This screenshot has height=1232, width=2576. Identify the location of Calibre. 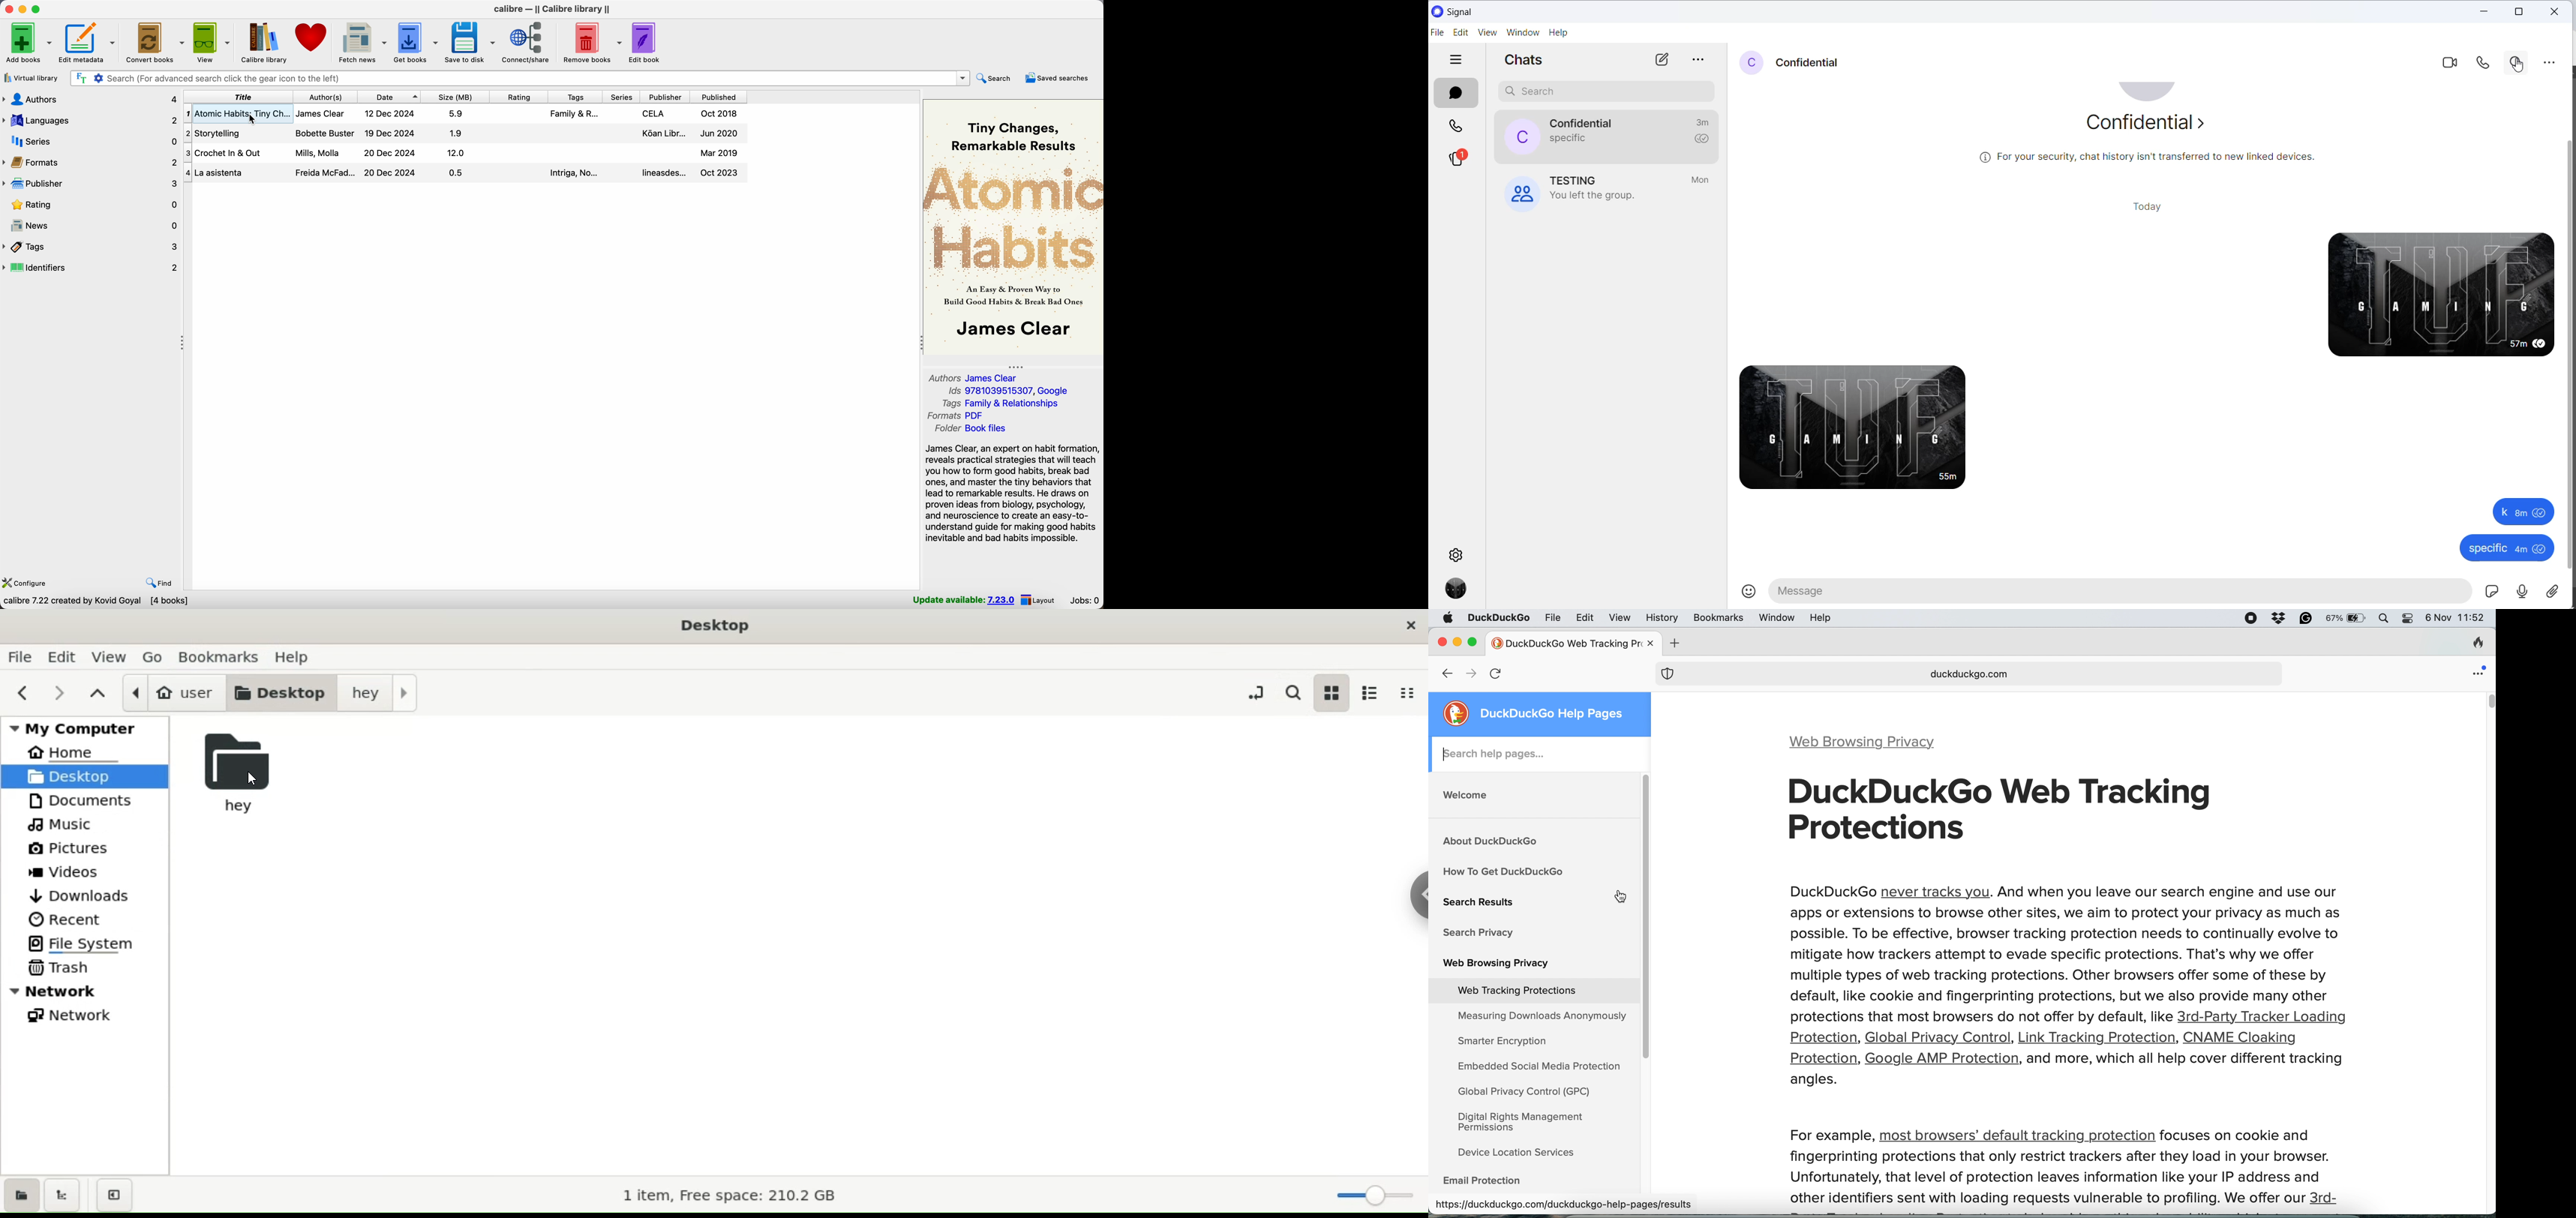
(553, 9).